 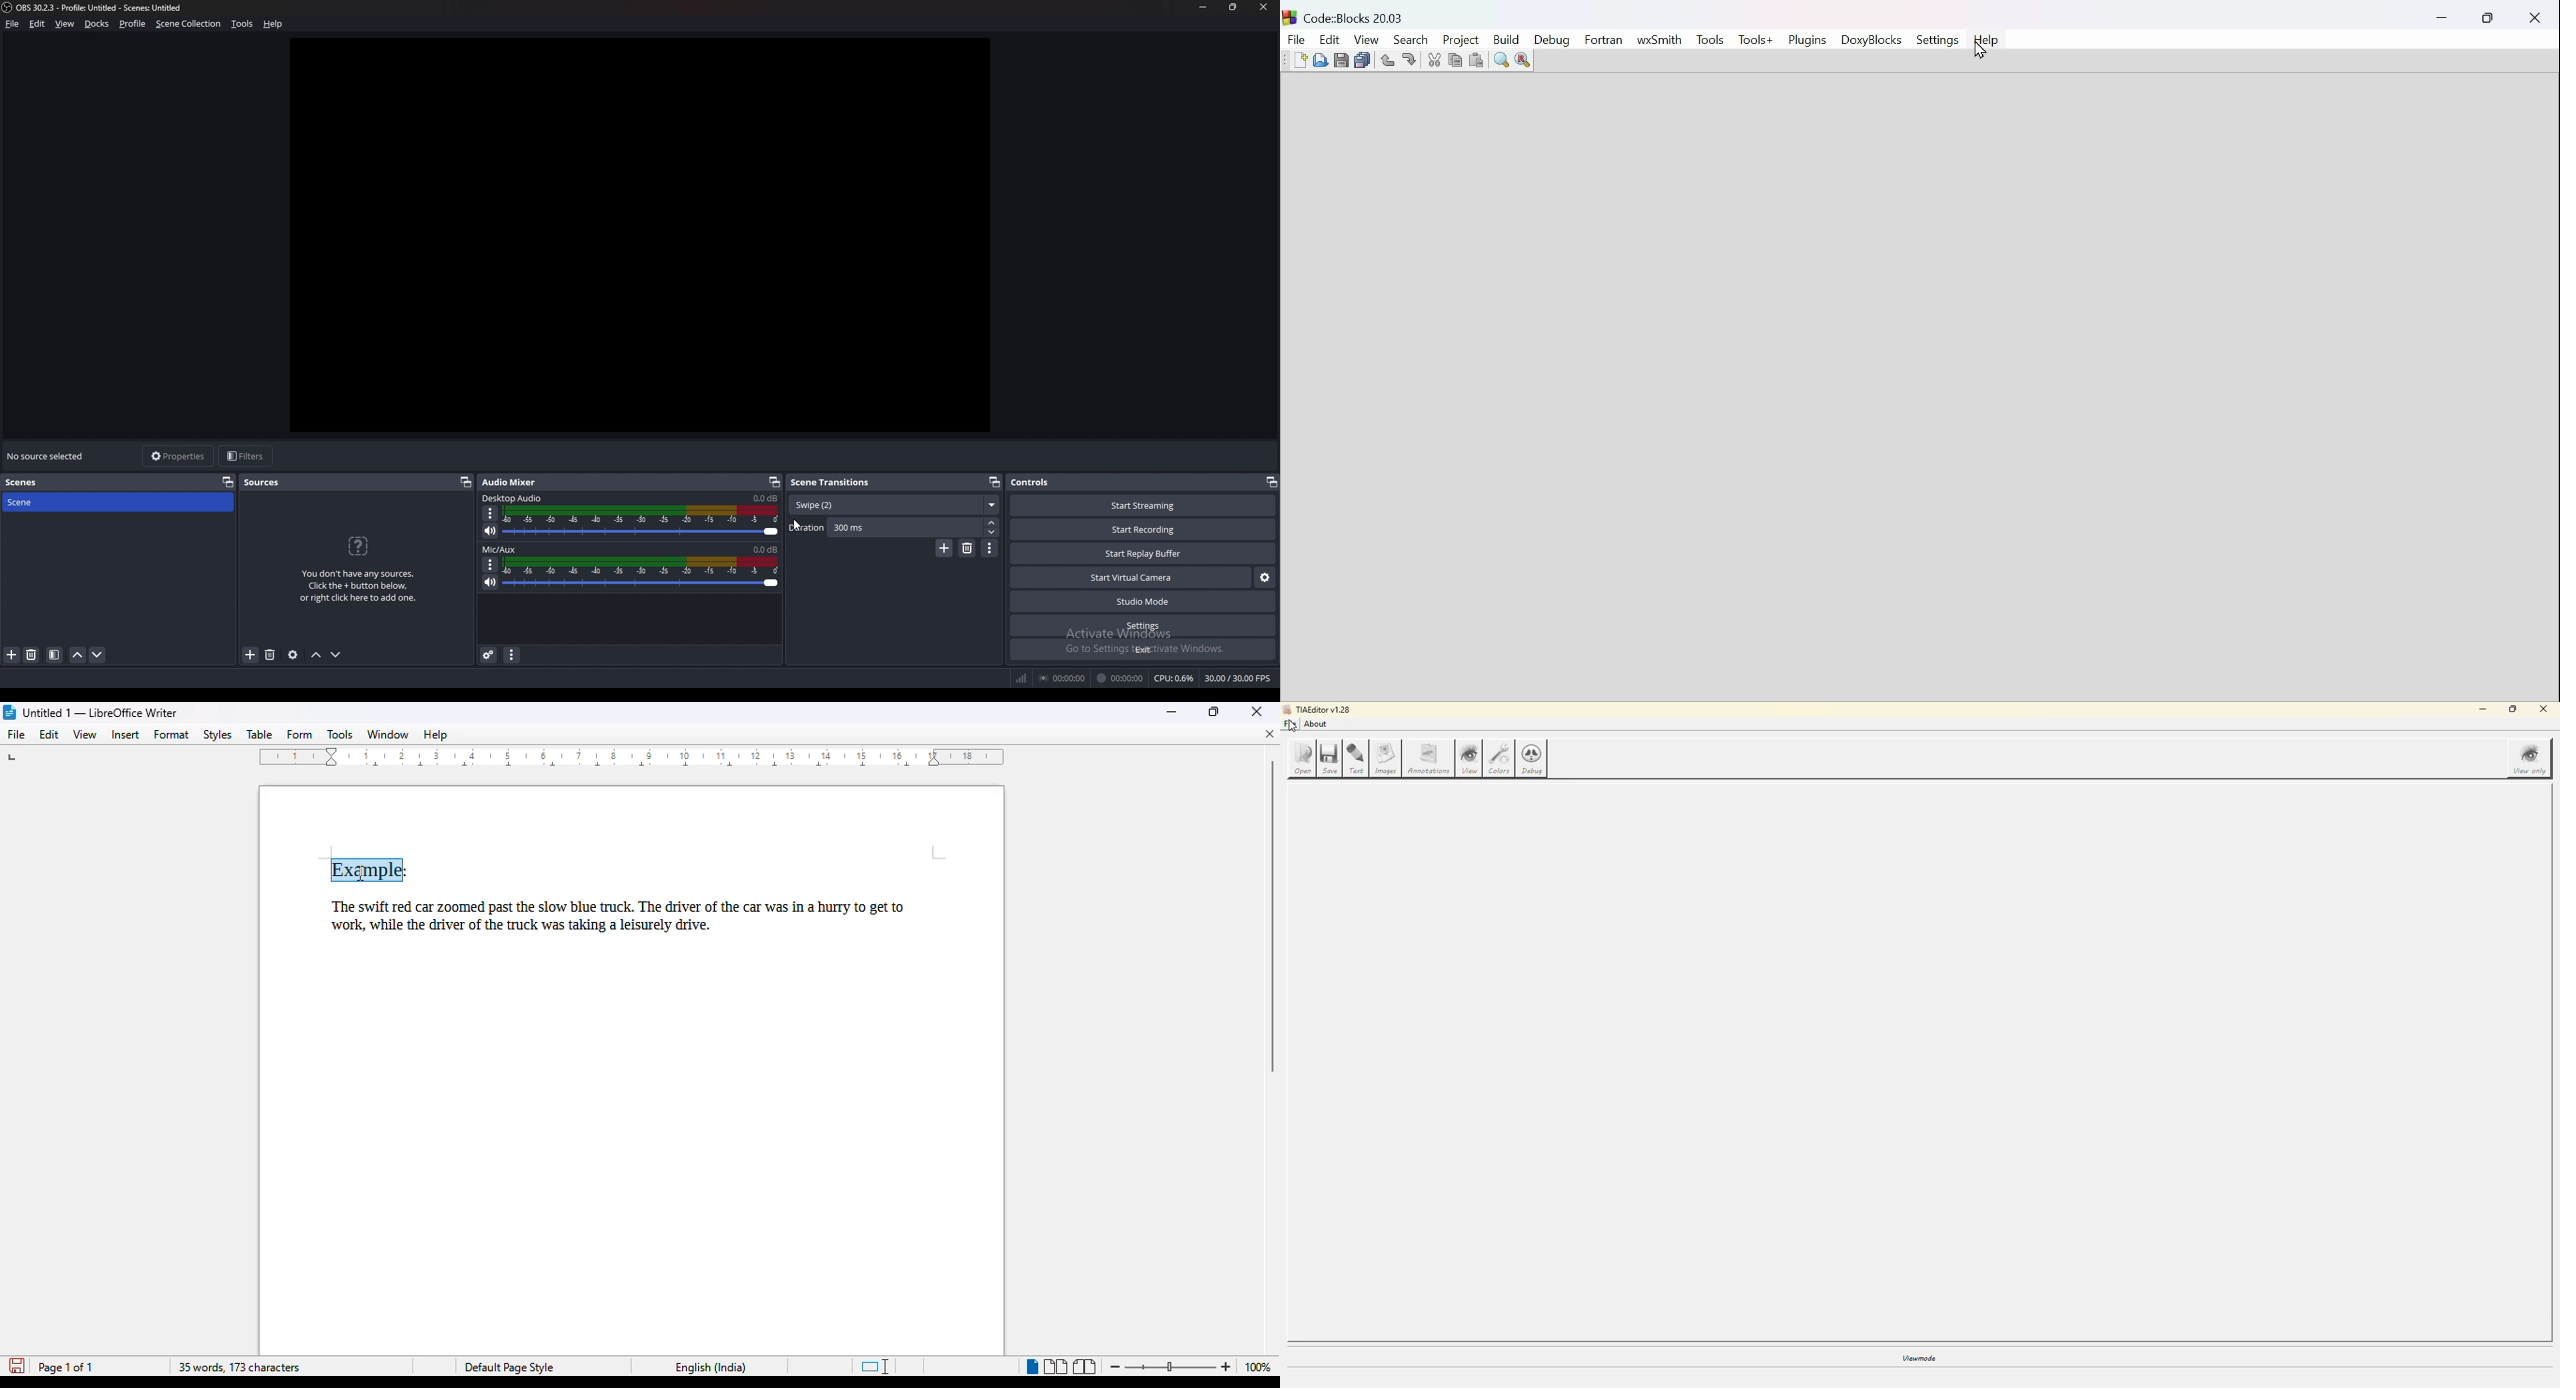 What do you see at coordinates (260, 735) in the screenshot?
I see `table` at bounding box center [260, 735].